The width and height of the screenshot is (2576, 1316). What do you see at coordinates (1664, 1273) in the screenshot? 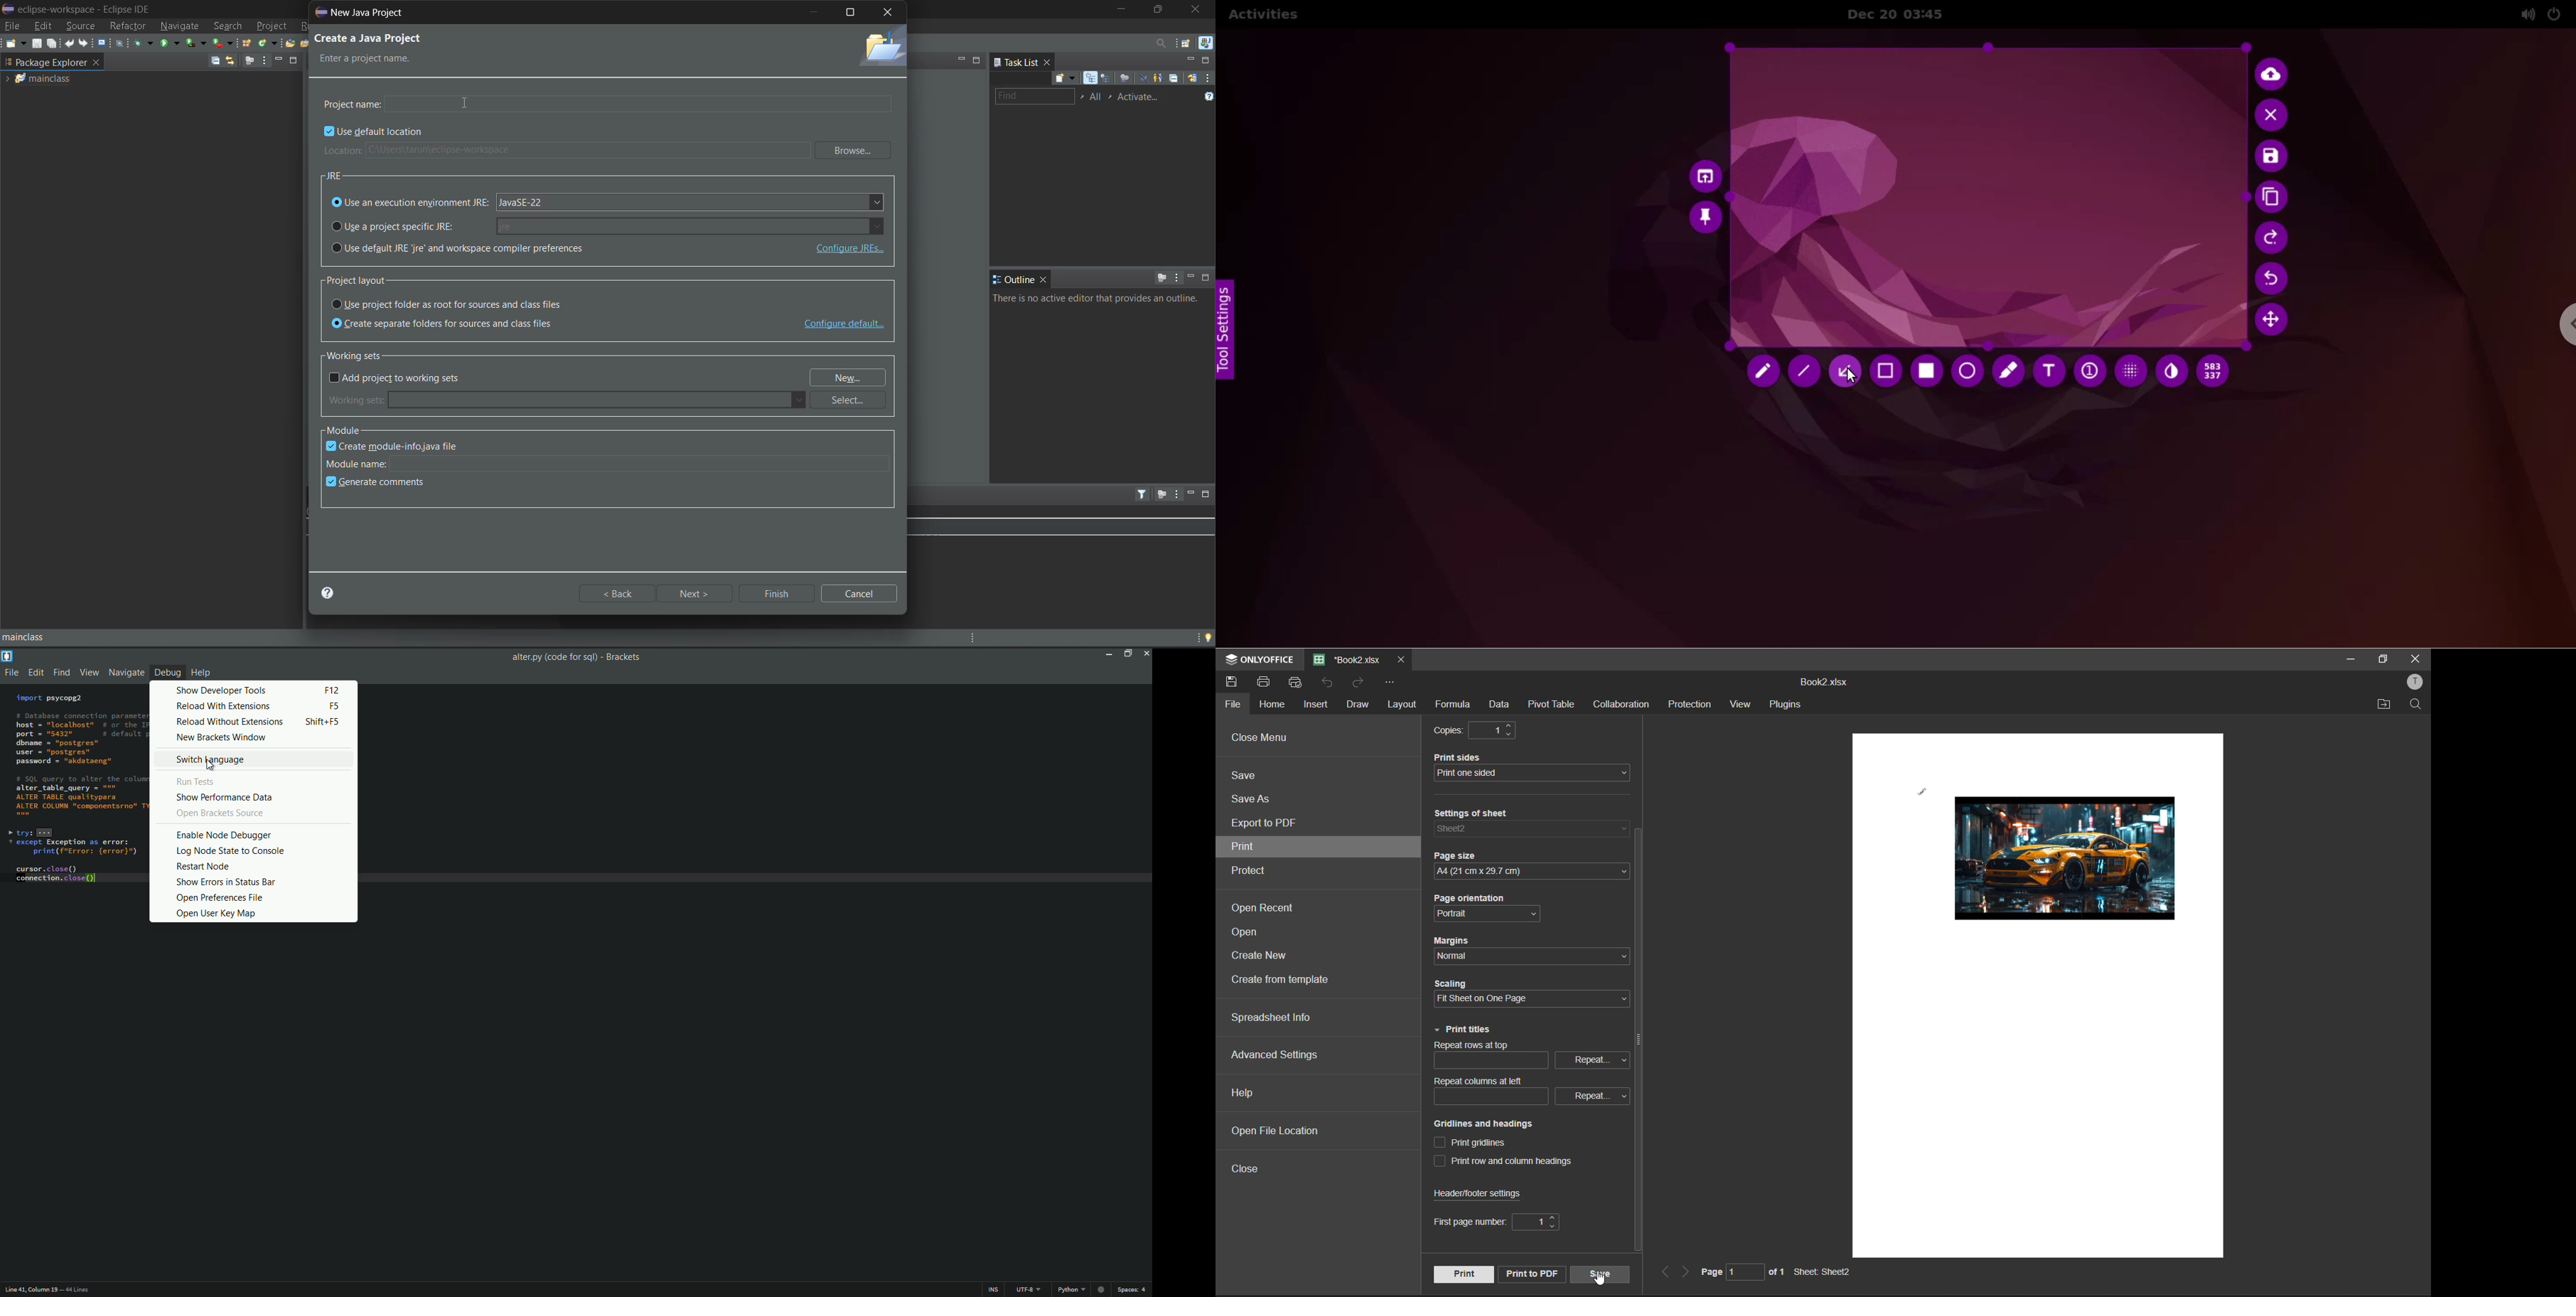
I see `previous page` at bounding box center [1664, 1273].